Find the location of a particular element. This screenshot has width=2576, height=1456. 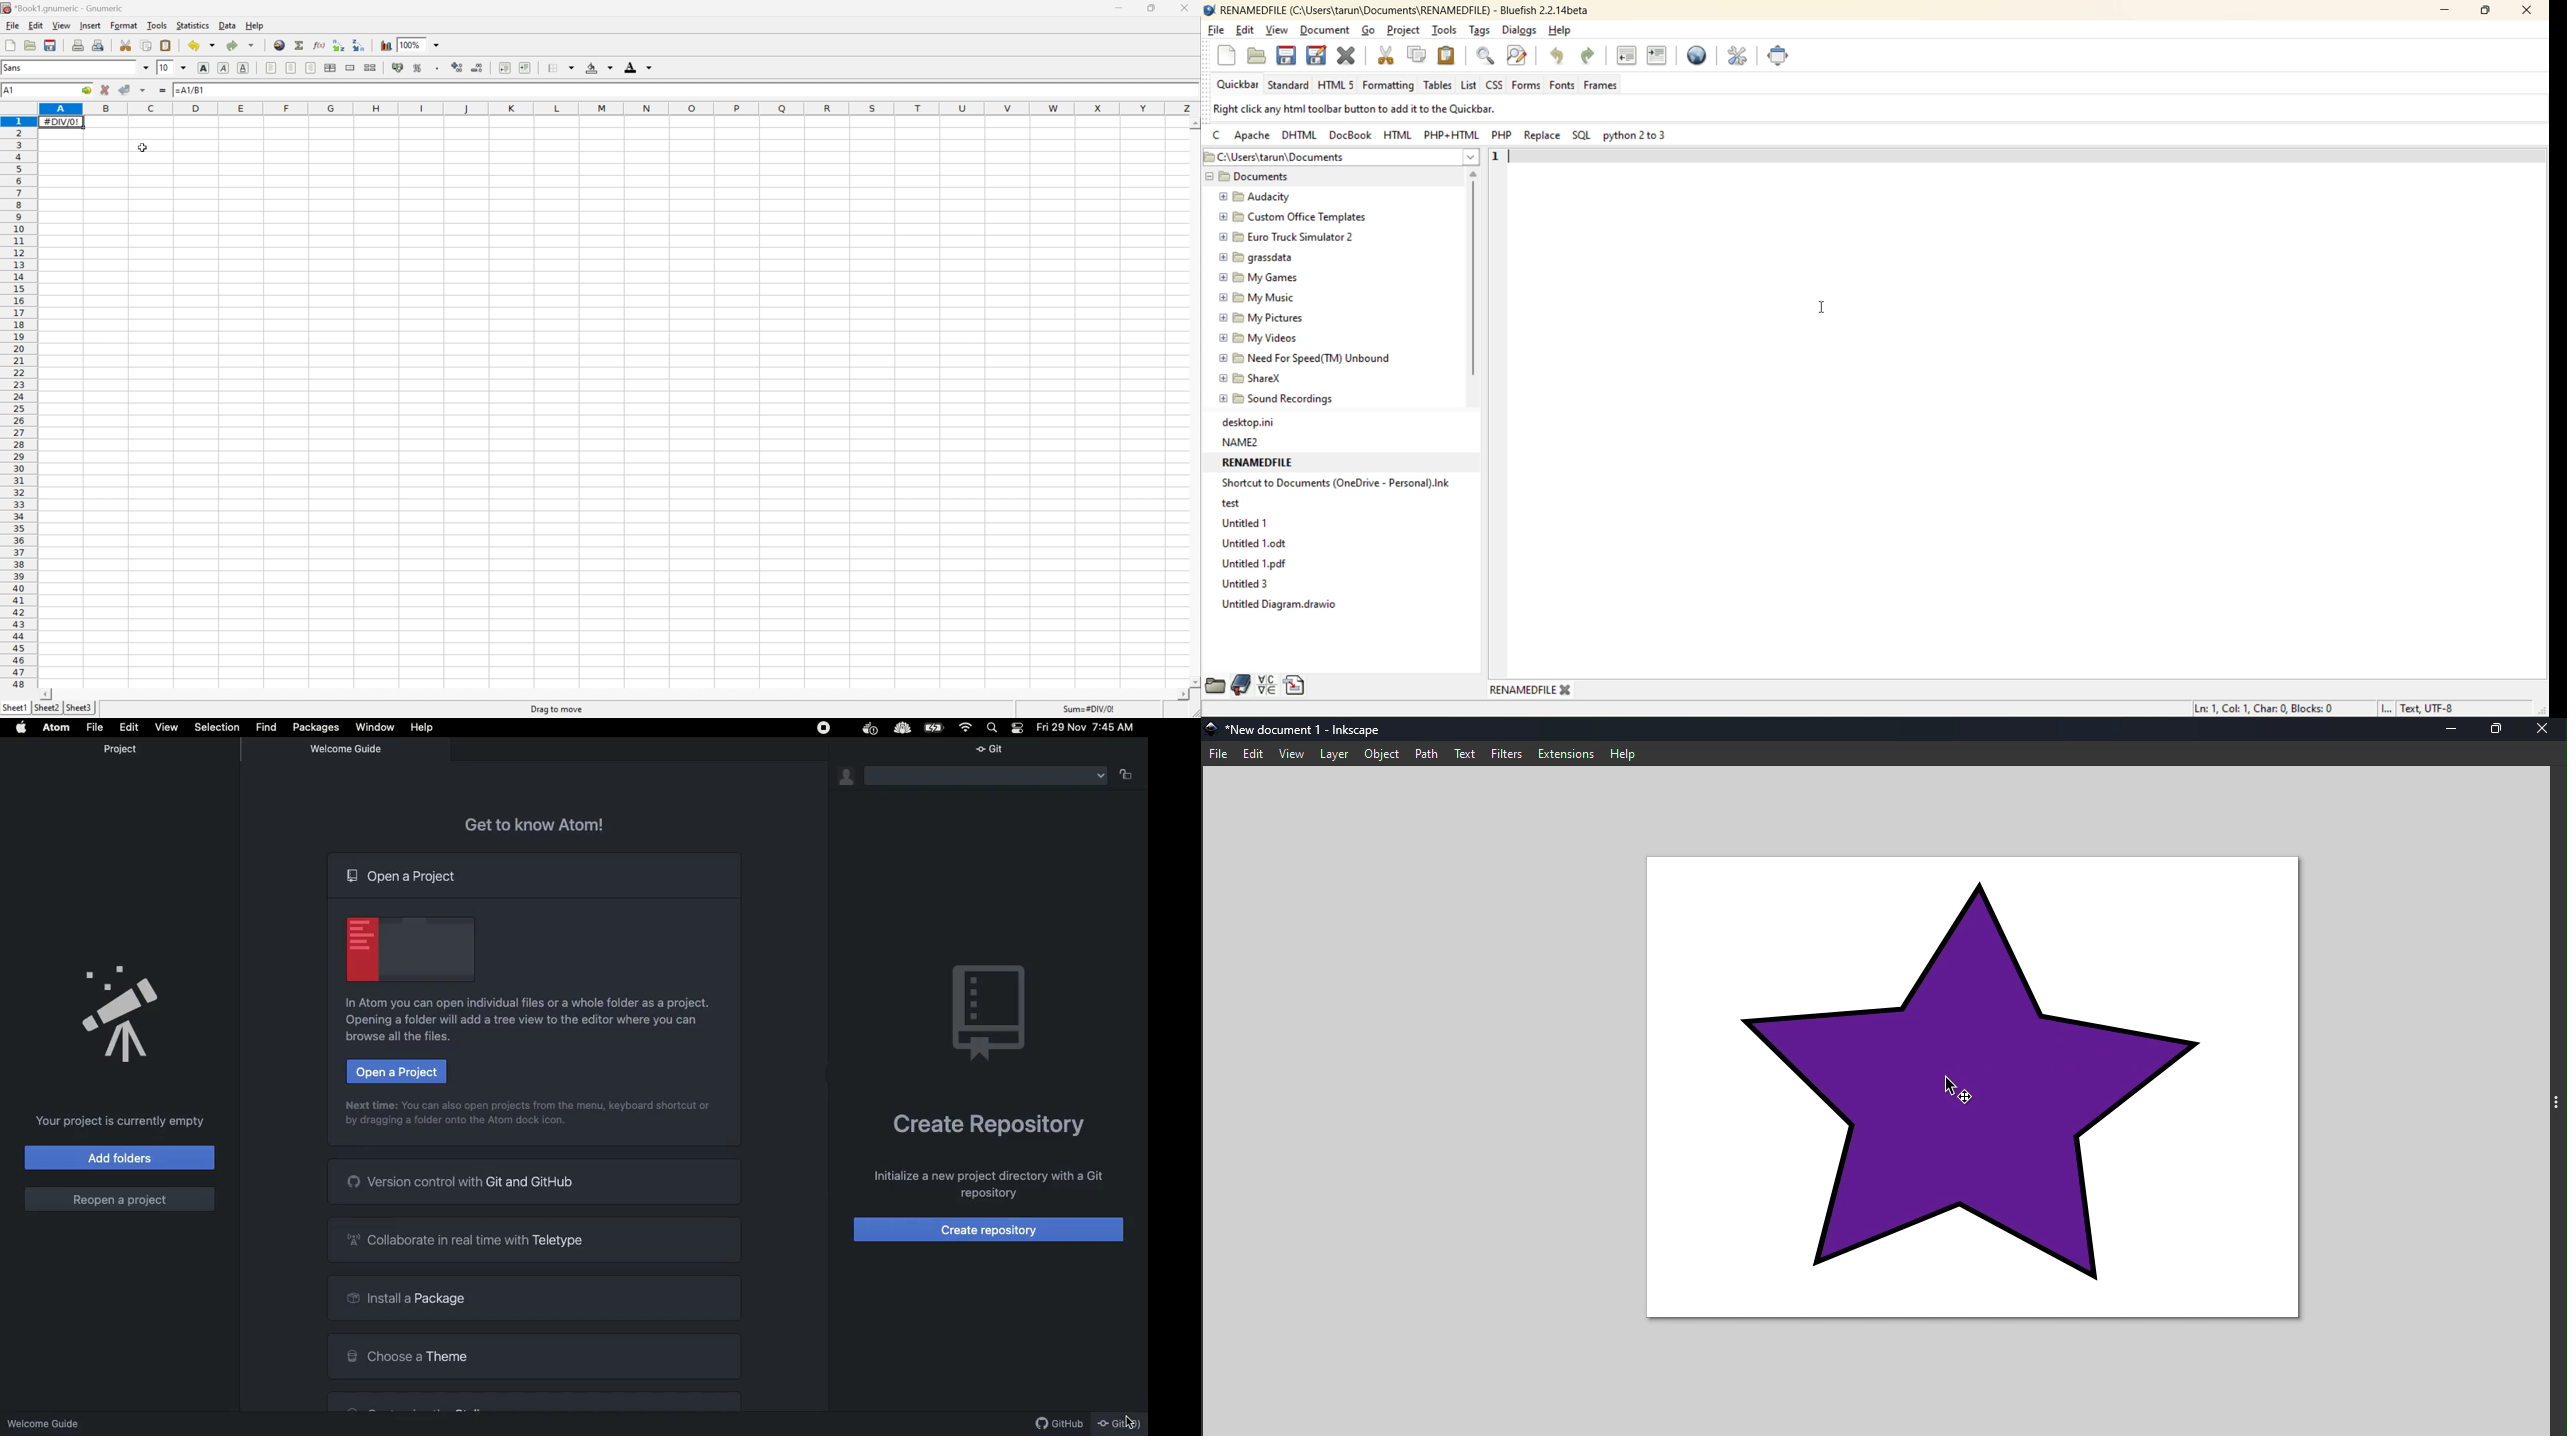

Copy the selection is located at coordinates (148, 45).